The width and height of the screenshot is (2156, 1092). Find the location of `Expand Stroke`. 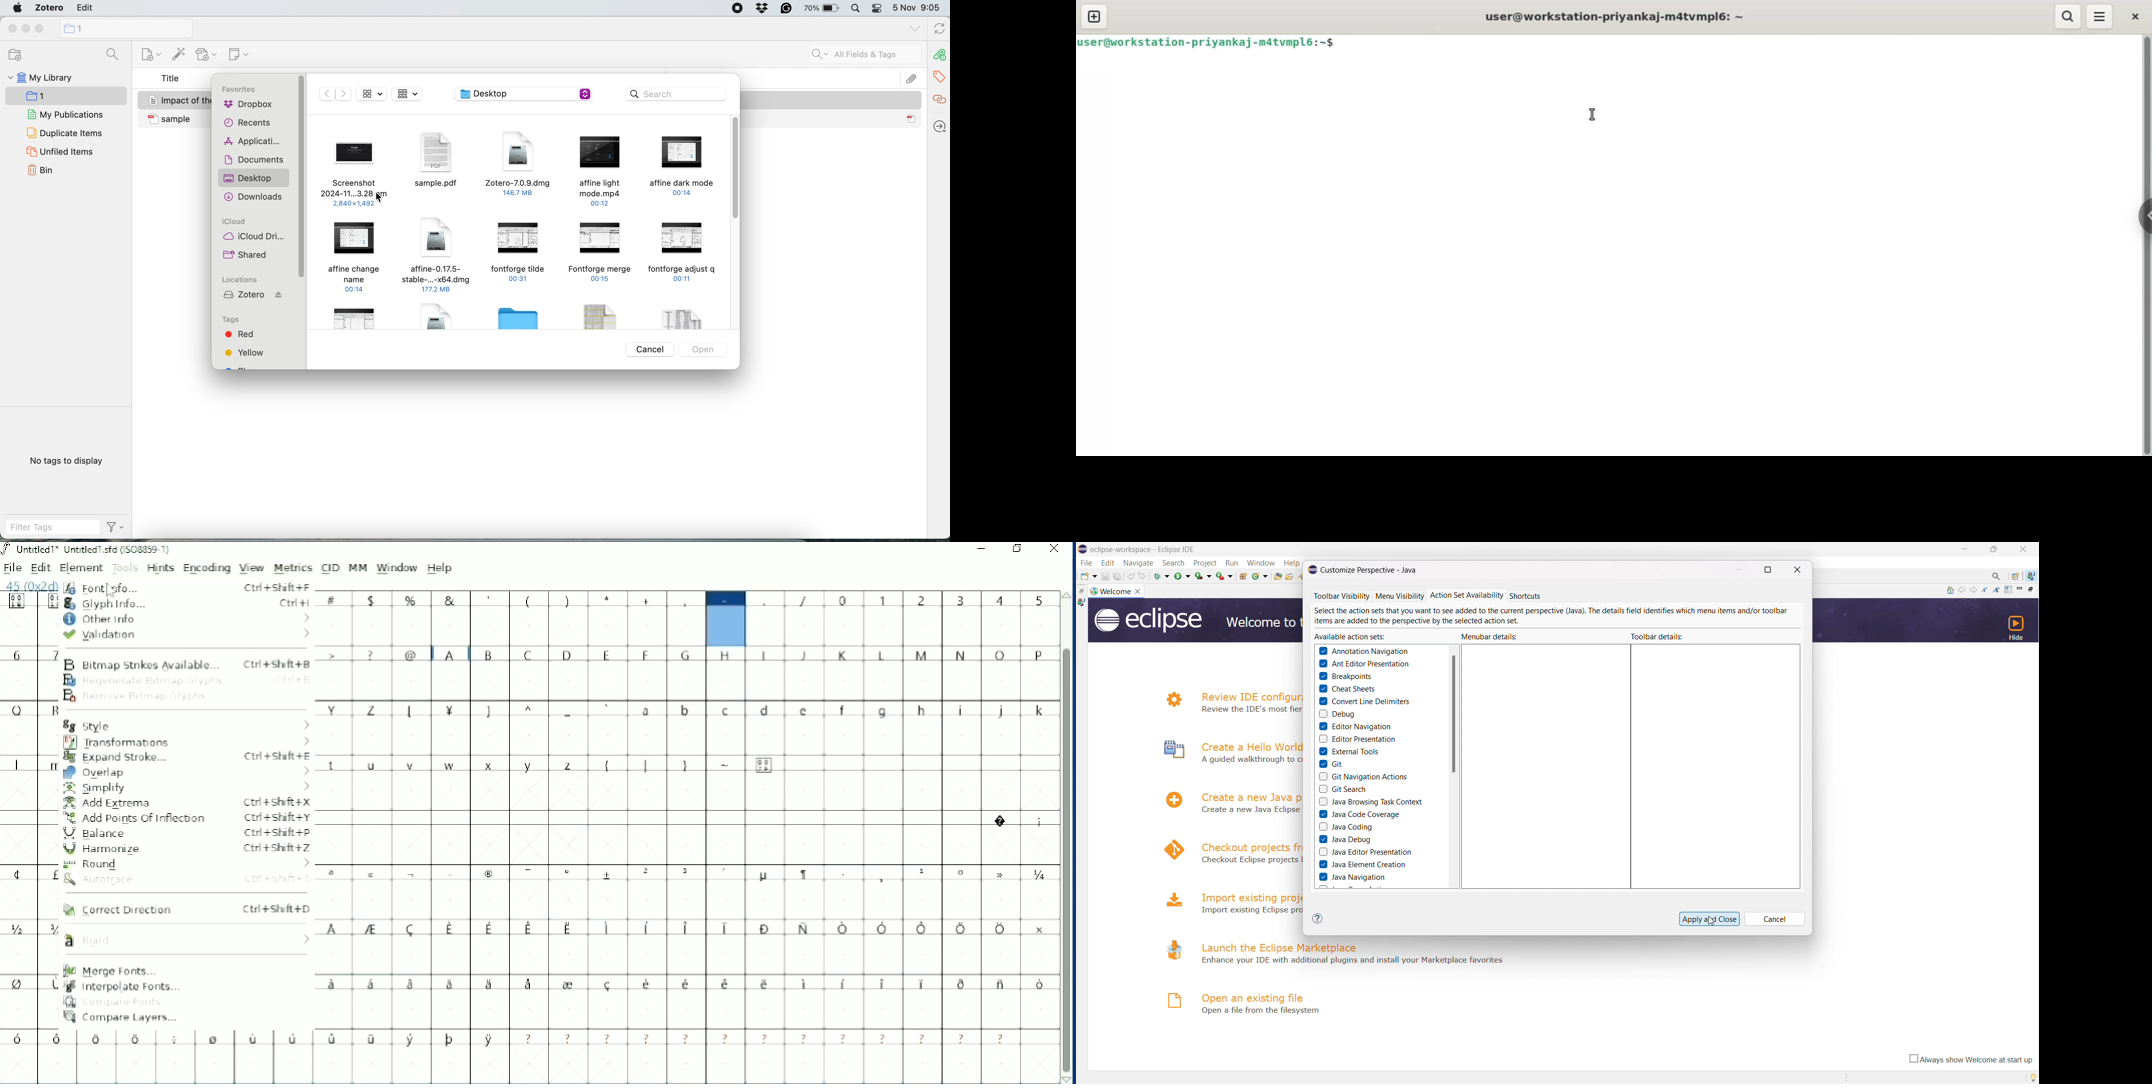

Expand Stroke is located at coordinates (187, 758).